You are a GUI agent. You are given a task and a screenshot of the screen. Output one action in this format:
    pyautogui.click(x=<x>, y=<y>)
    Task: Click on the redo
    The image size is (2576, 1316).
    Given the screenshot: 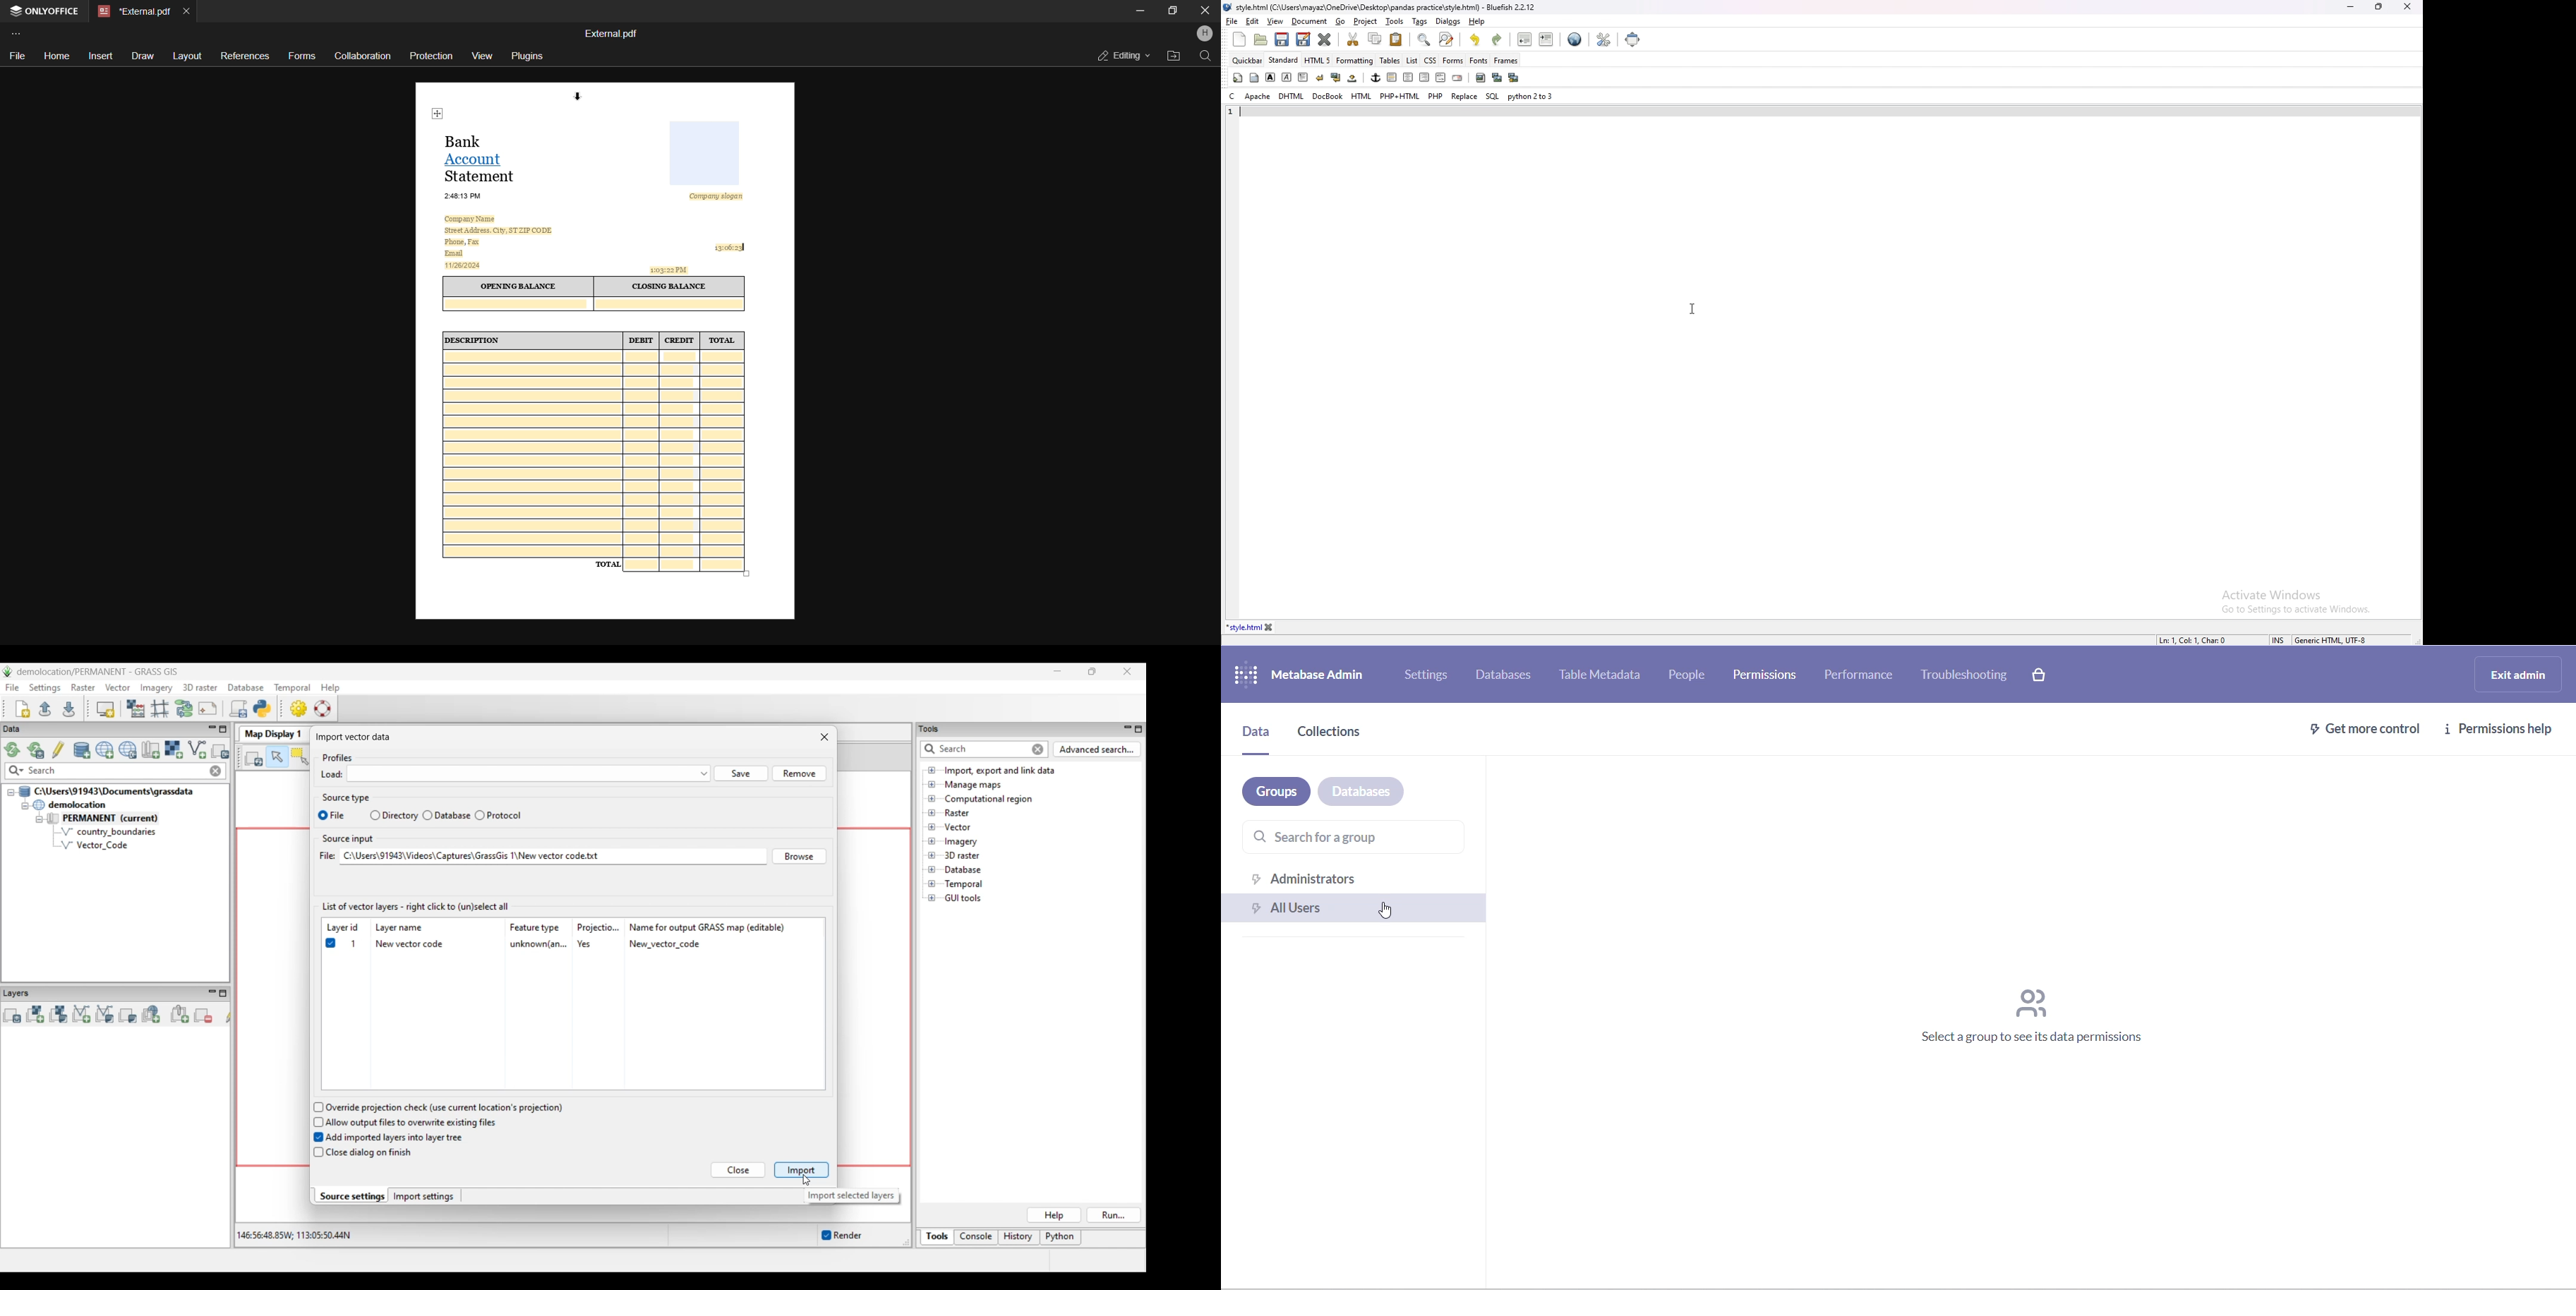 What is the action you would take?
    pyautogui.click(x=1497, y=39)
    